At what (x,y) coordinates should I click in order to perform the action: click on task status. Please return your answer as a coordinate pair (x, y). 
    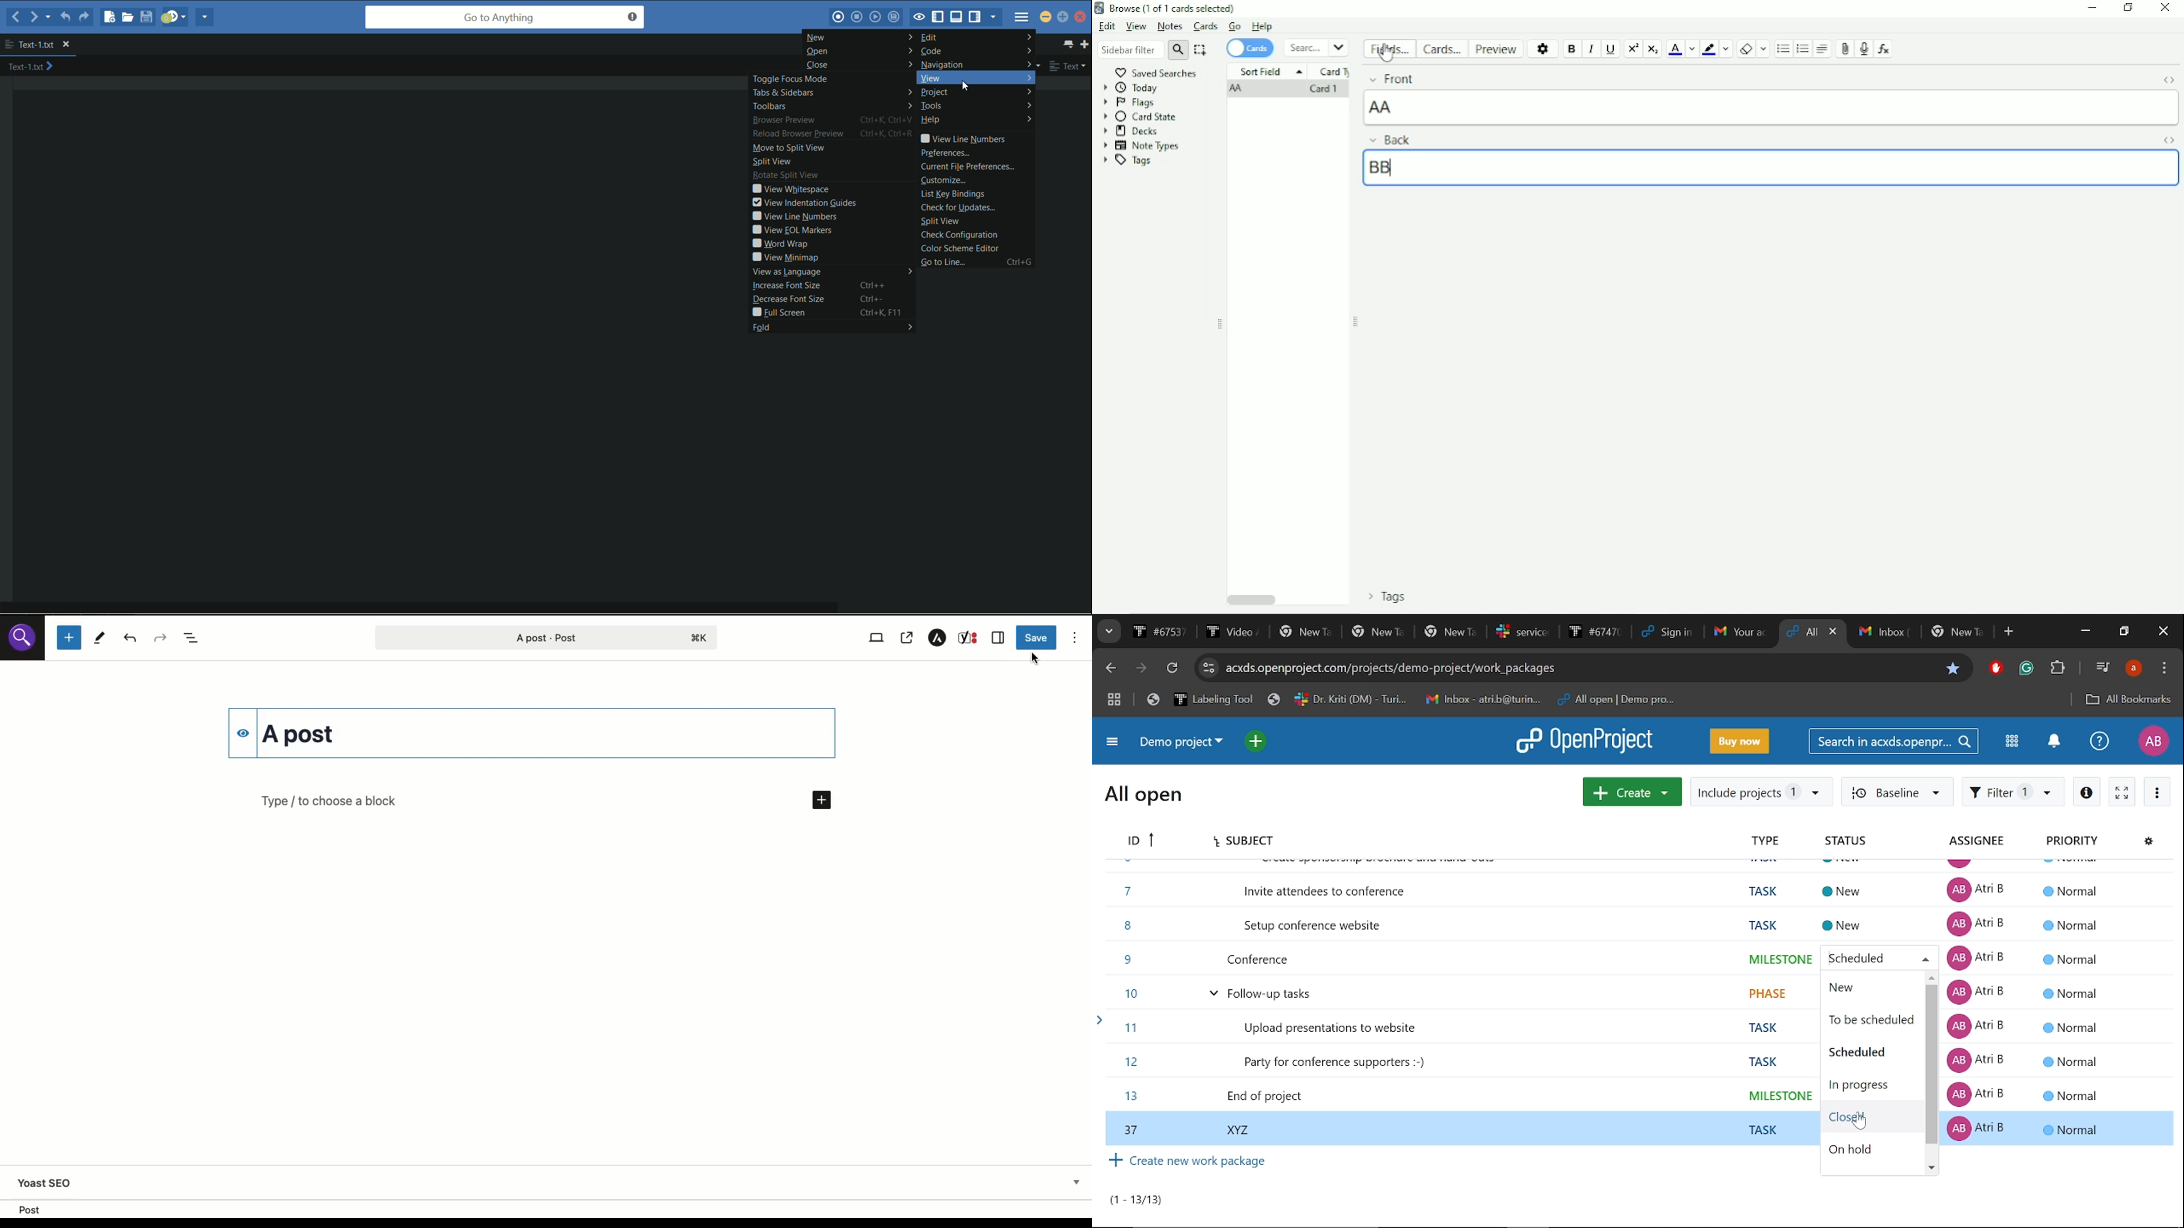
    Looking at the image, I should click on (1851, 901).